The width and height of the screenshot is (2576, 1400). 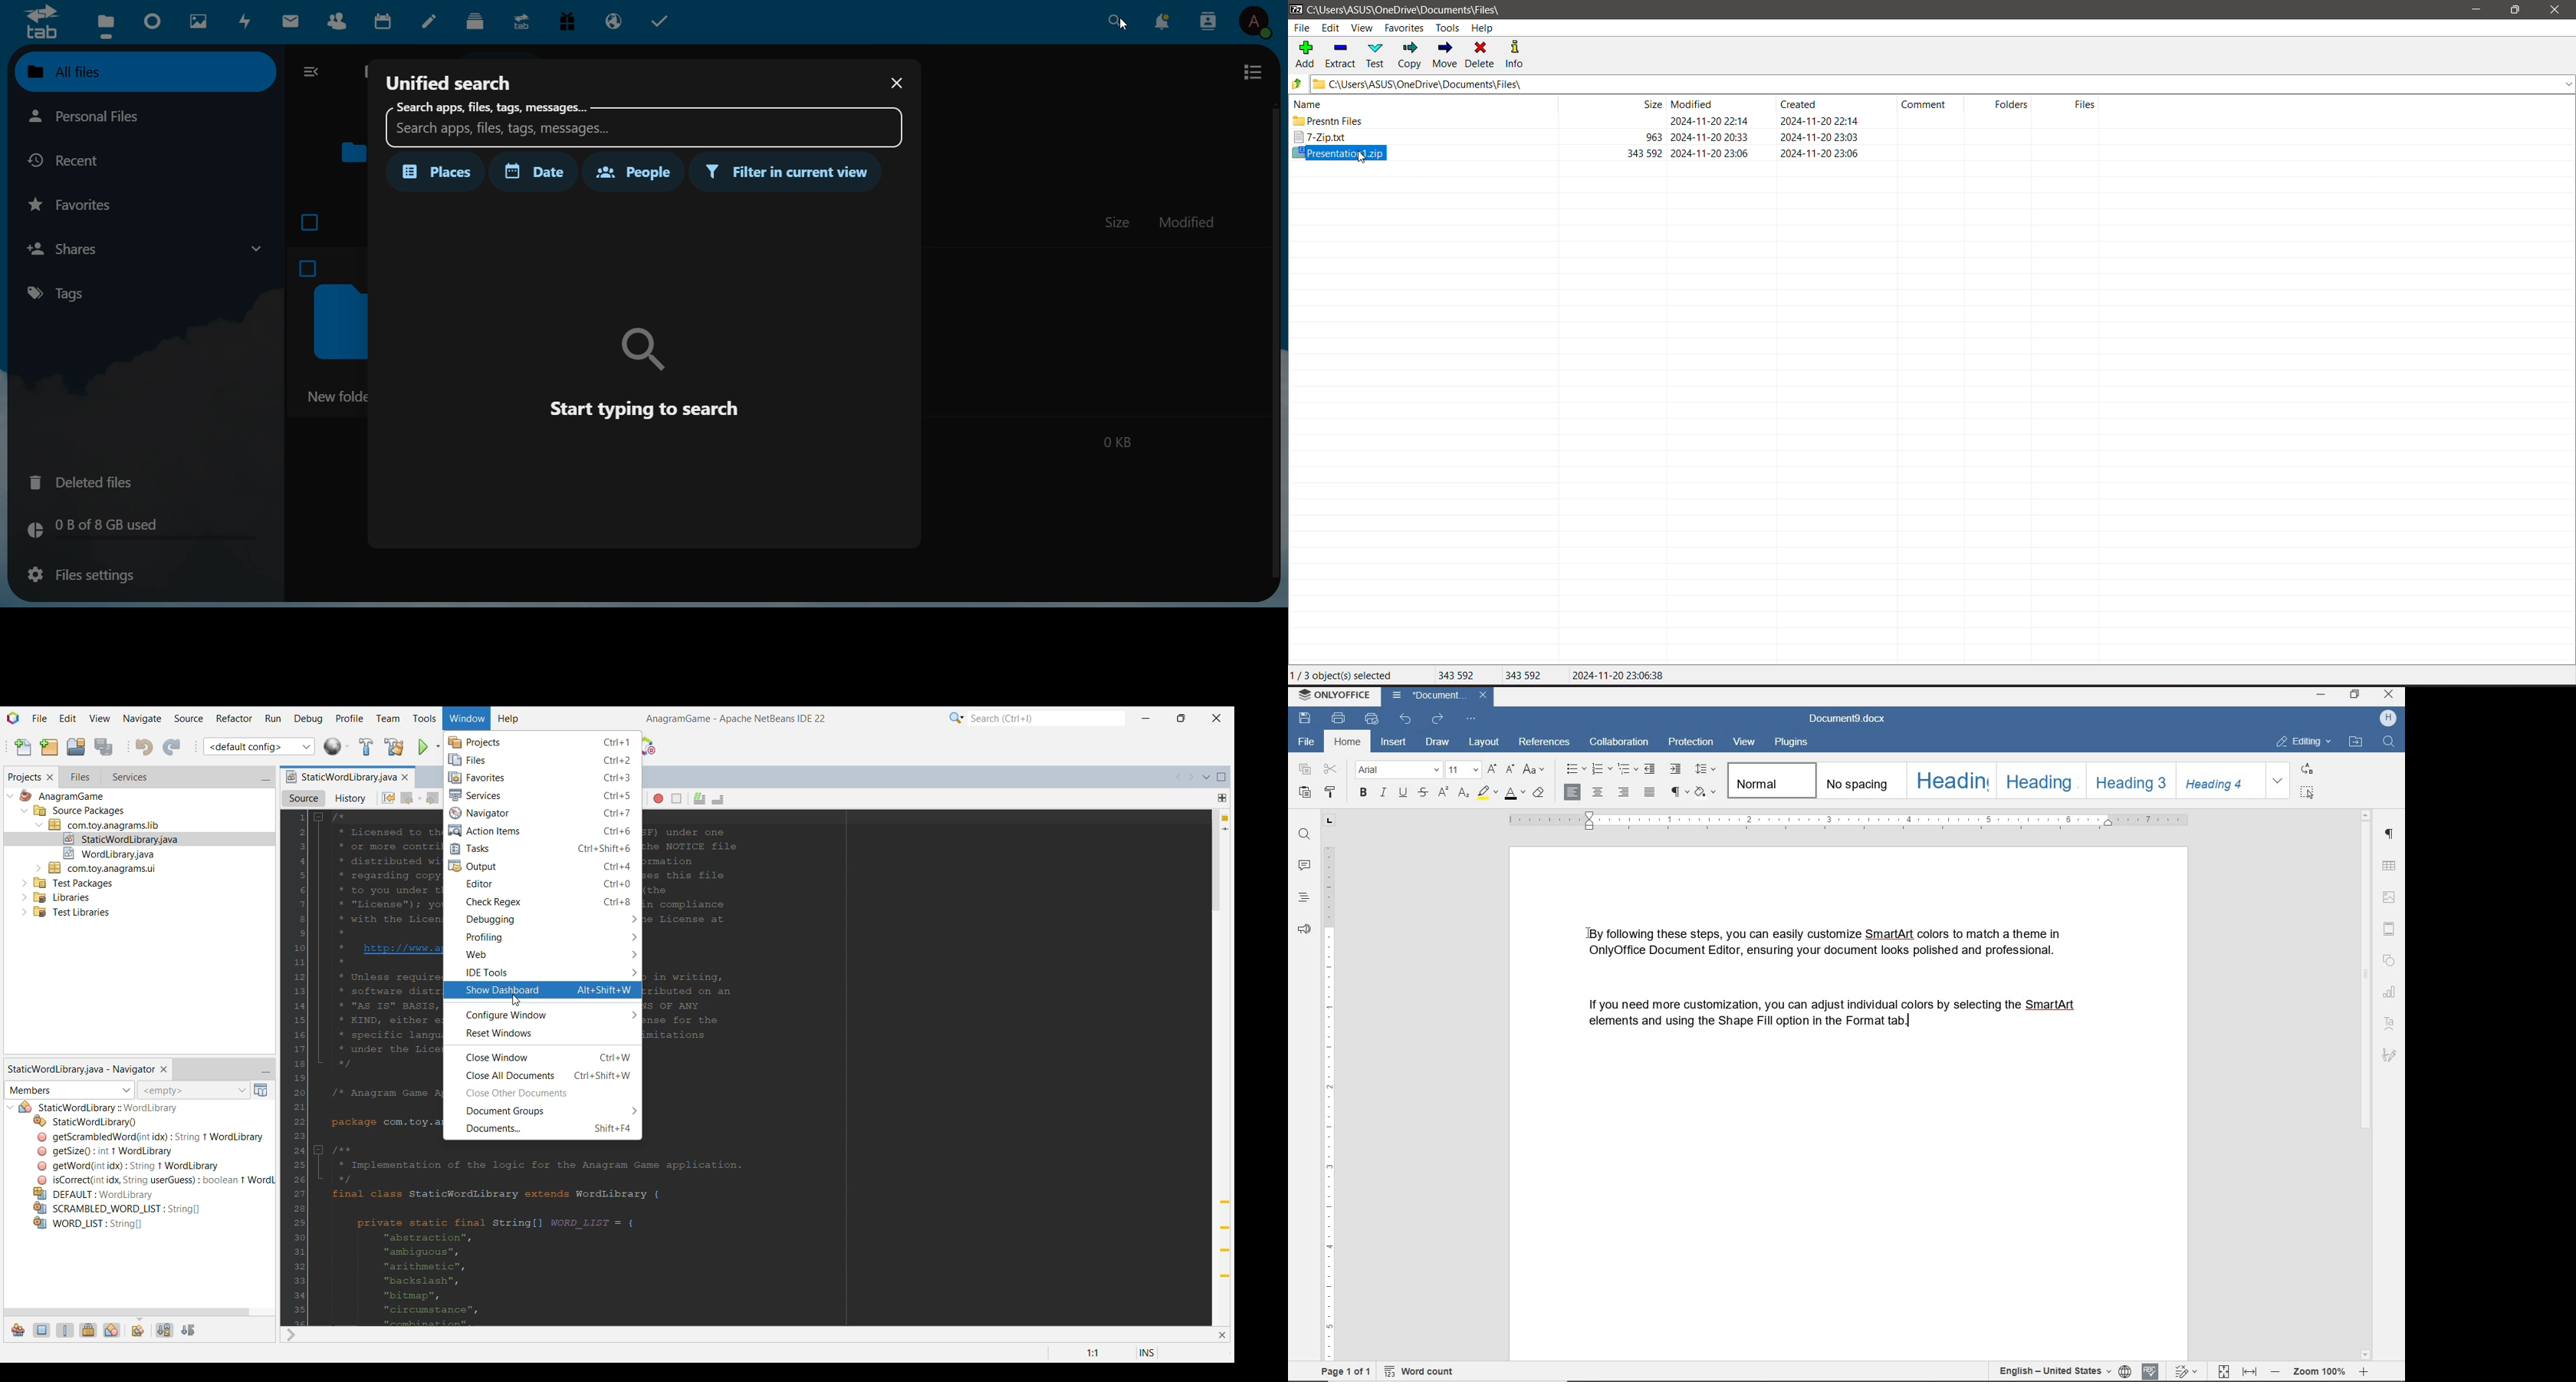 What do you see at coordinates (1626, 771) in the screenshot?
I see `multilevel list` at bounding box center [1626, 771].